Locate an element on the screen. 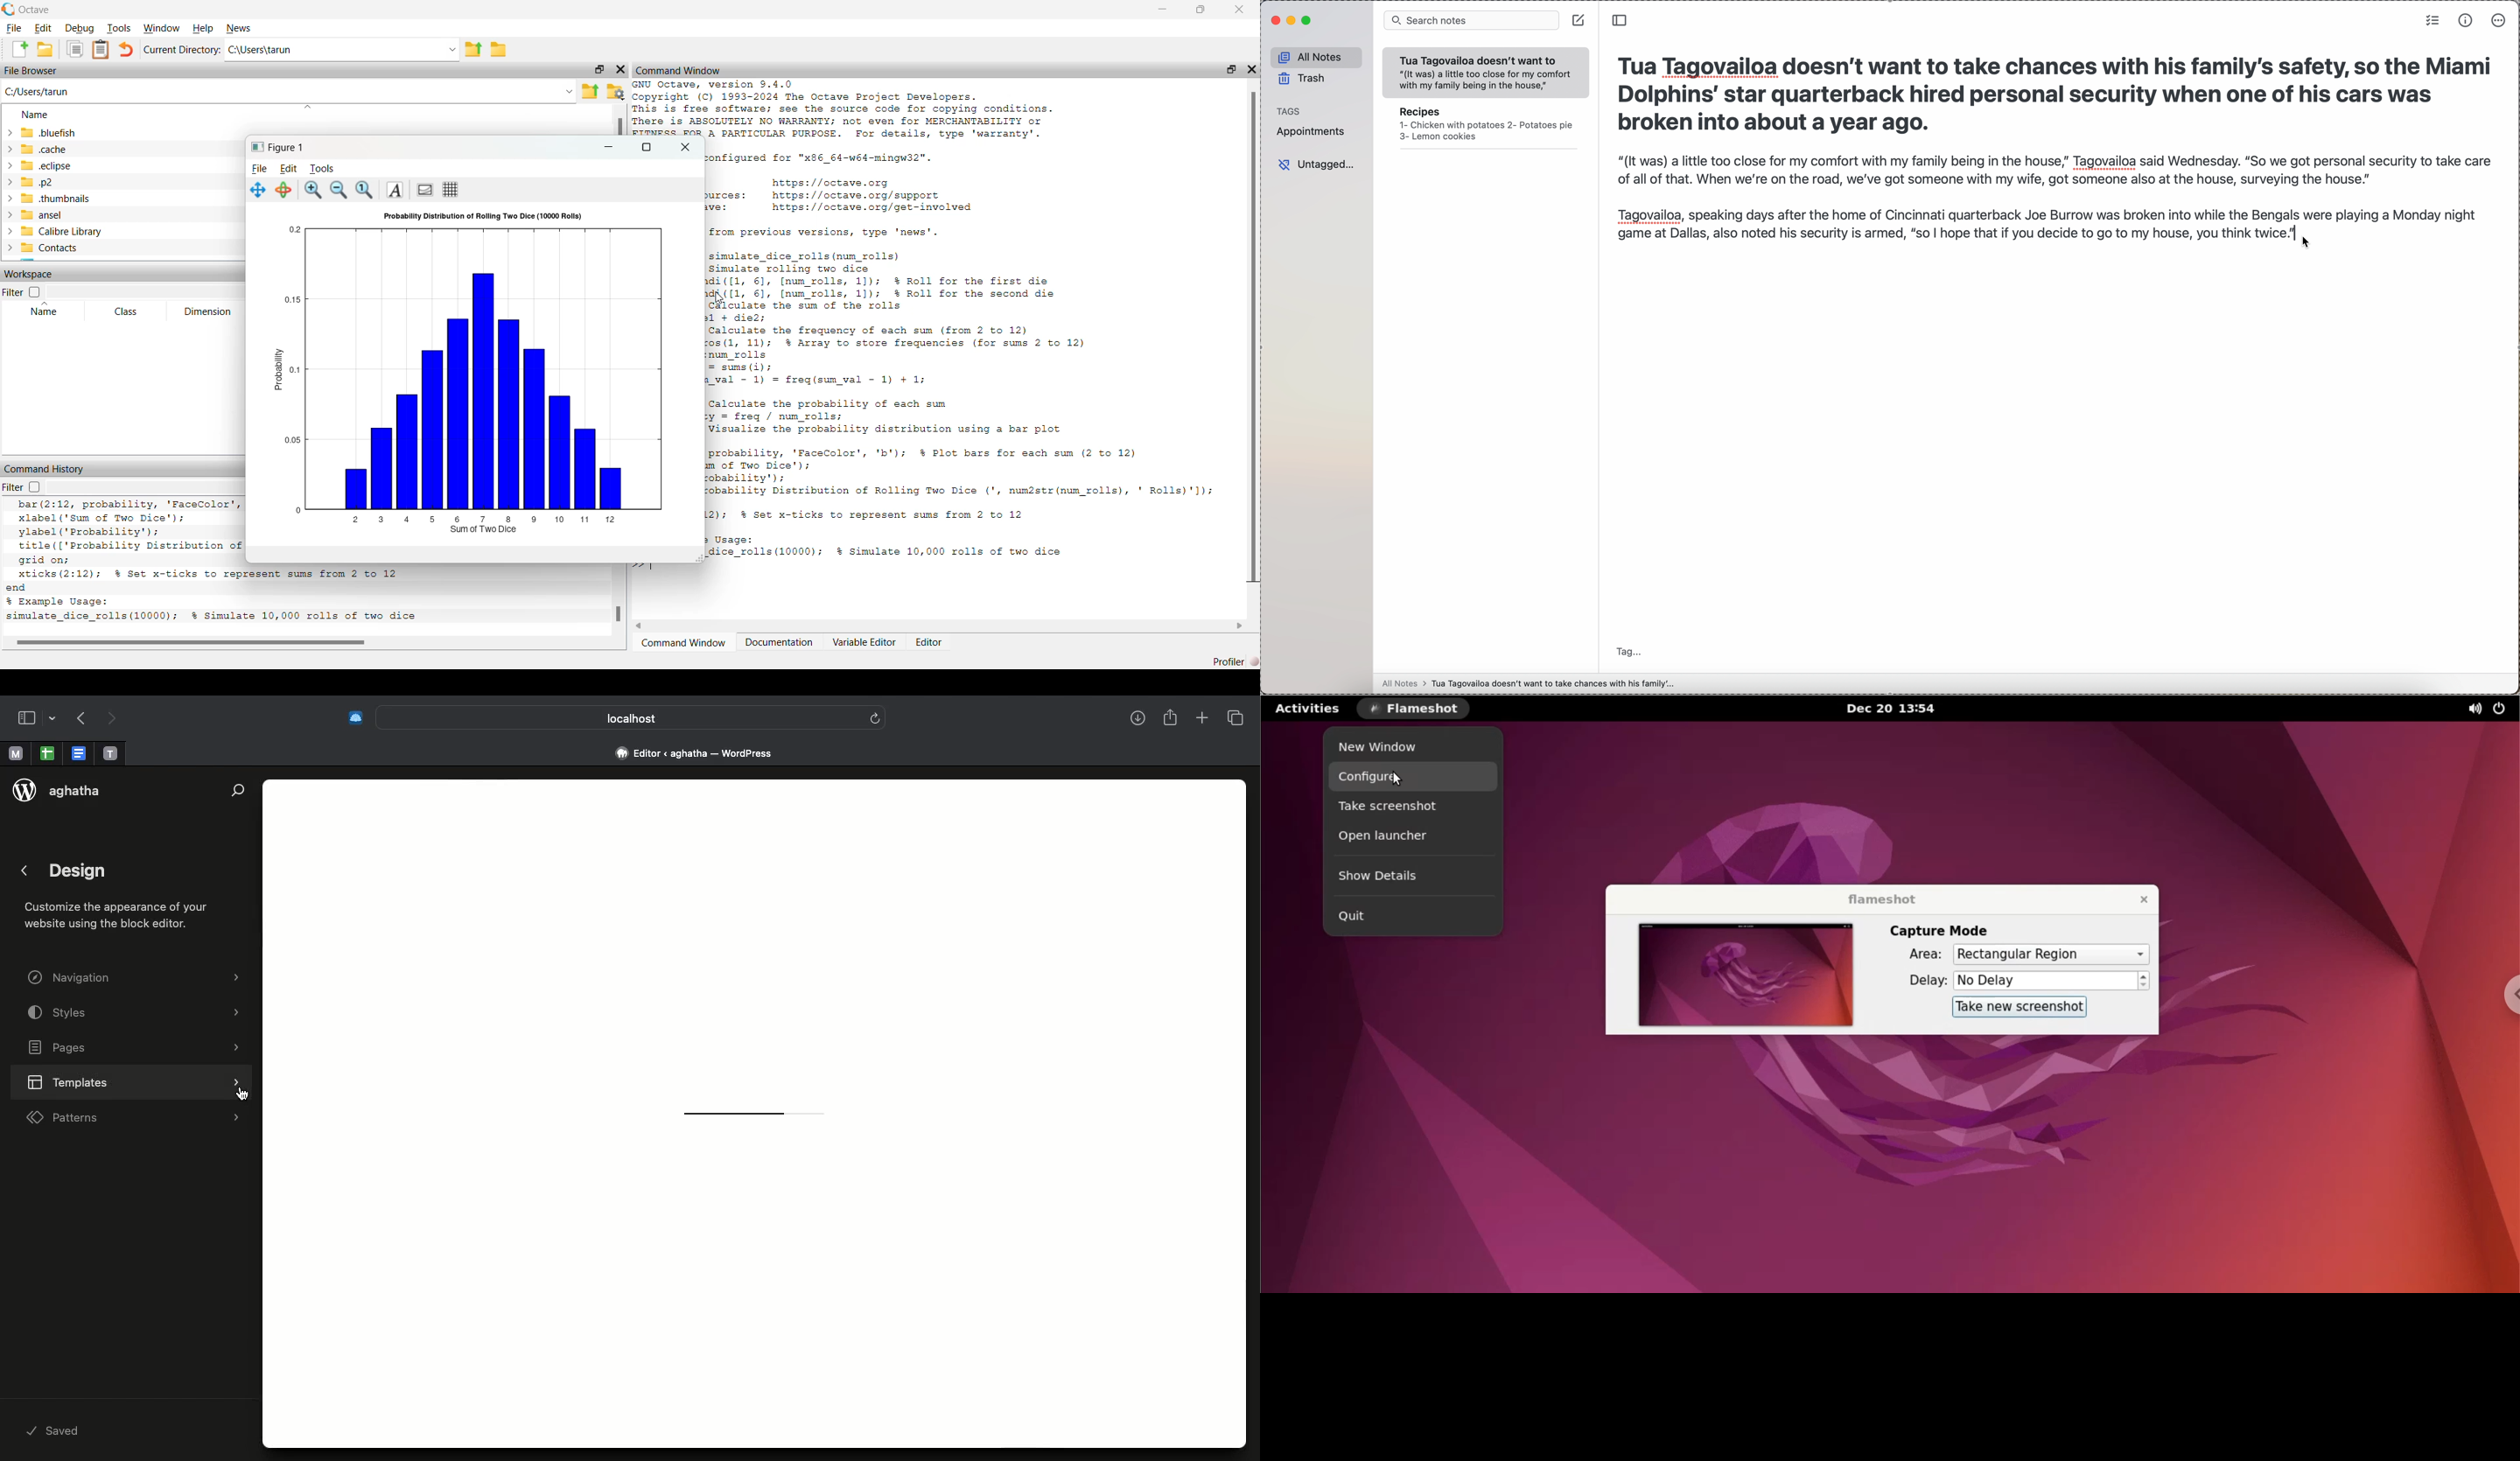  maximise is located at coordinates (597, 69).